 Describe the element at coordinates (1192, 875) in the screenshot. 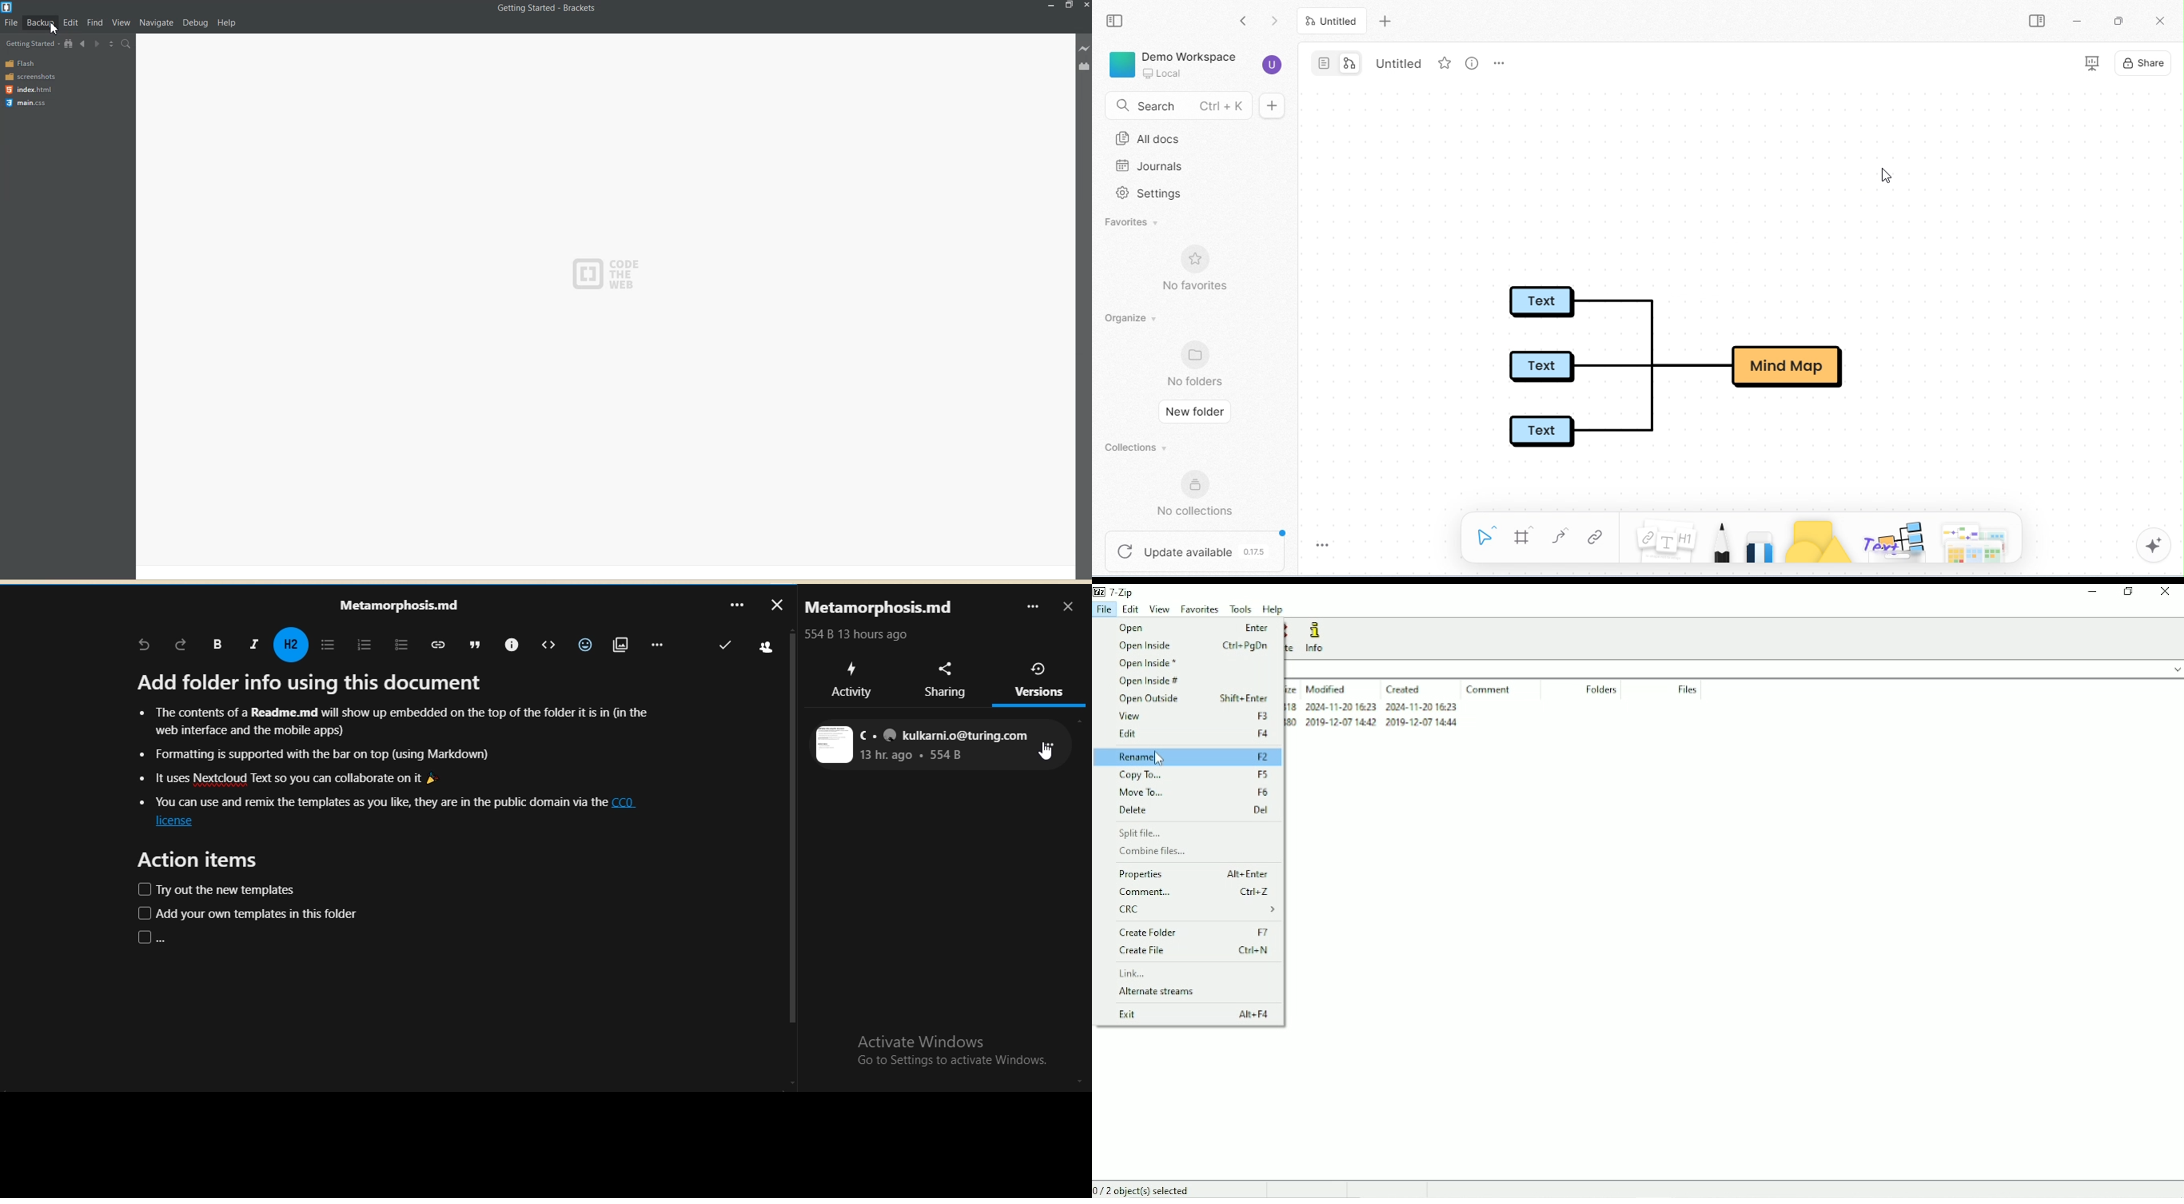

I see `Properties` at that location.